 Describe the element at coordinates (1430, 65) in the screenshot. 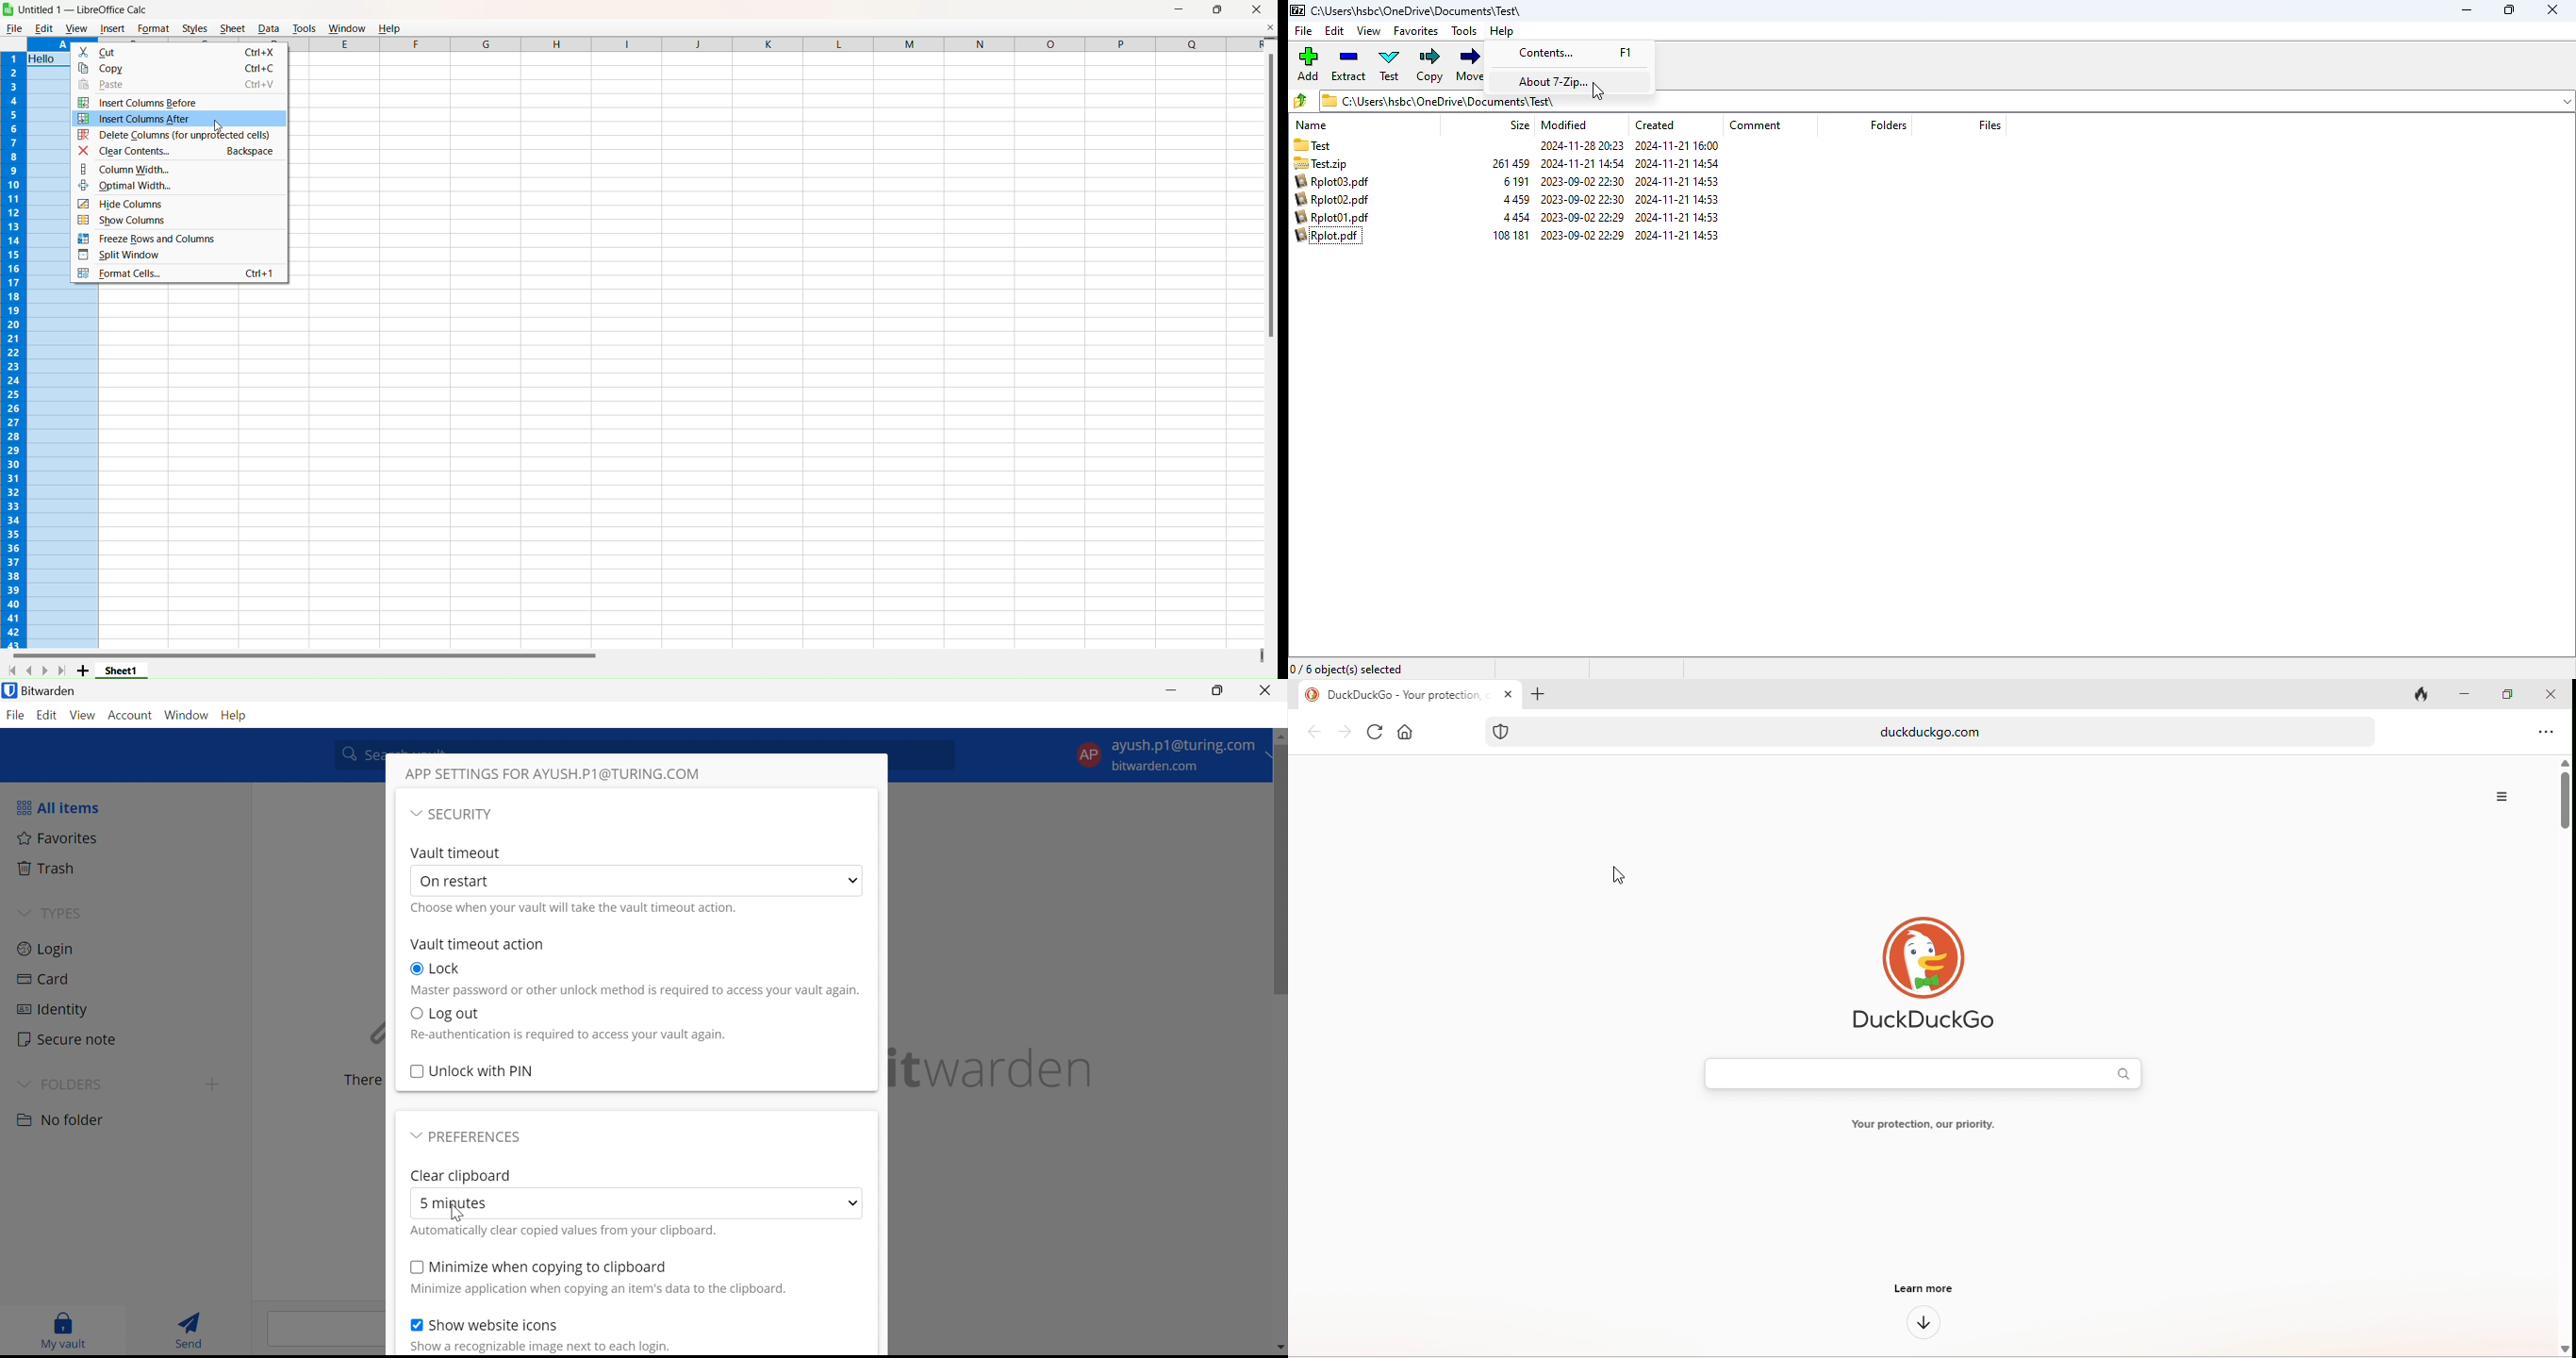

I see `copy` at that location.